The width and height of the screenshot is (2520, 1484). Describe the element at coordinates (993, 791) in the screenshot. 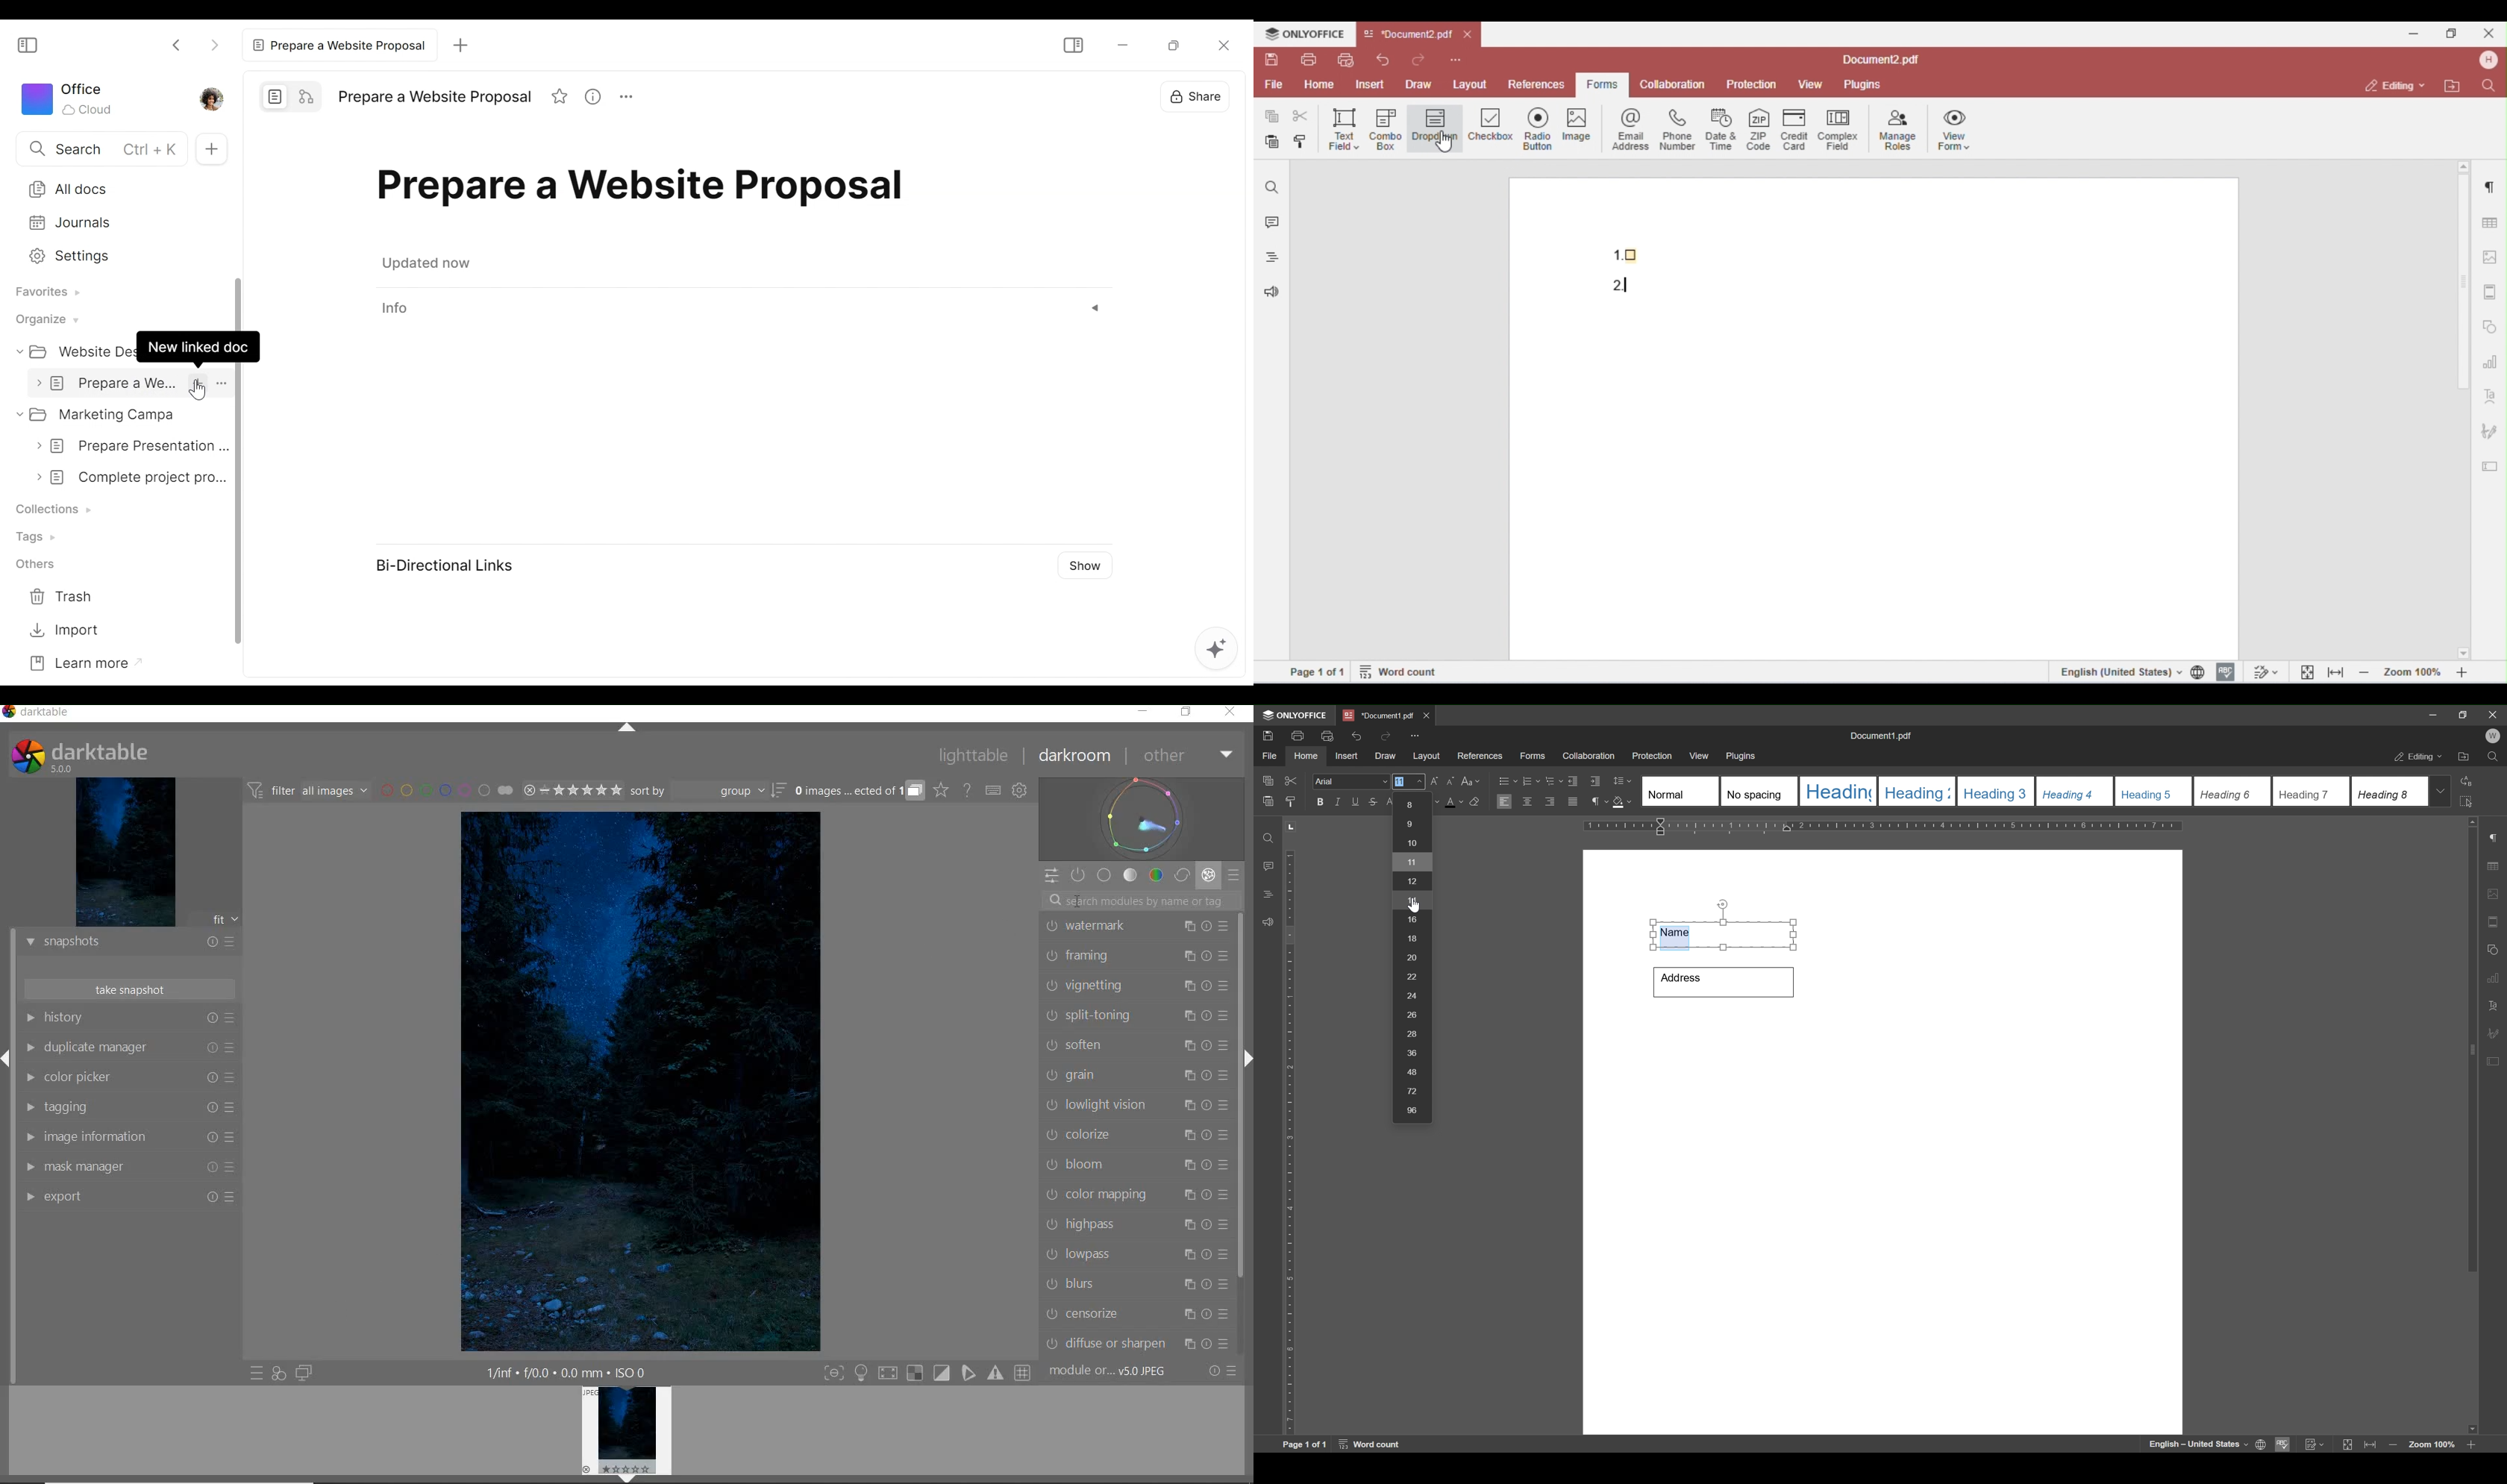

I see `SET KEYBOARD SHORTCUTS` at that location.